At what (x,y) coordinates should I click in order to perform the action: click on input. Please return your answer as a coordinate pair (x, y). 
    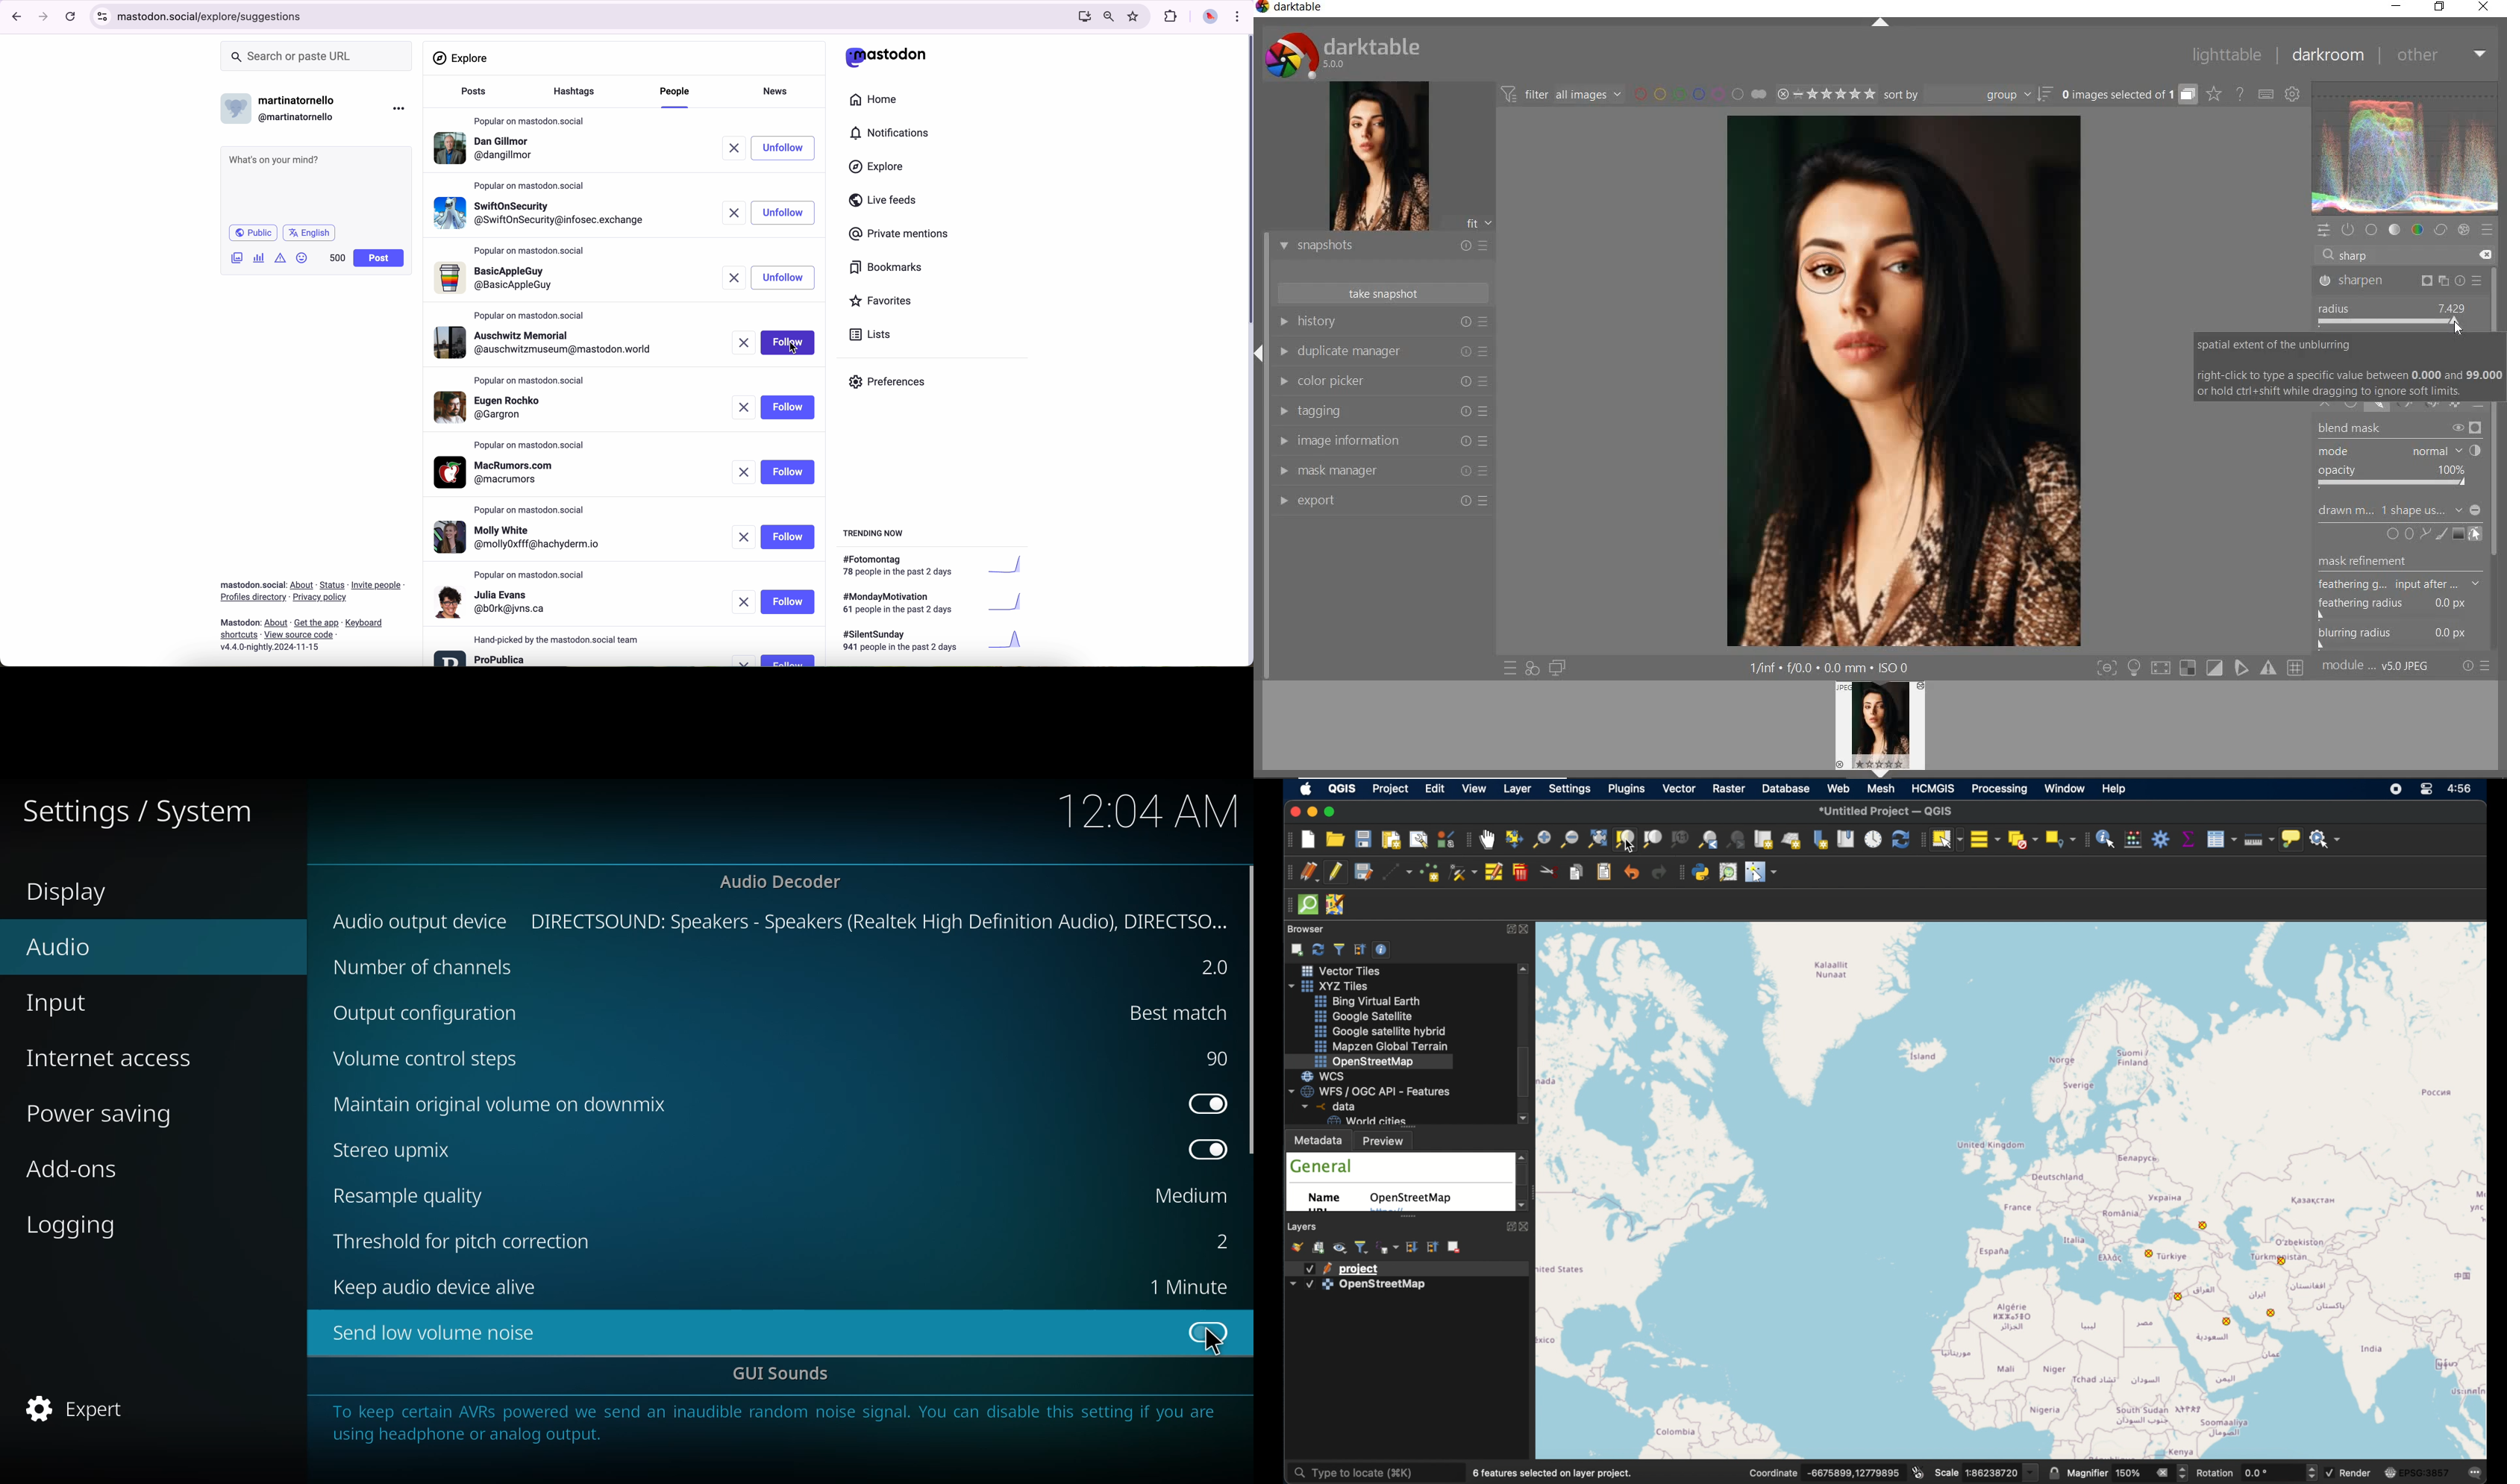
    Looking at the image, I should click on (71, 1005).